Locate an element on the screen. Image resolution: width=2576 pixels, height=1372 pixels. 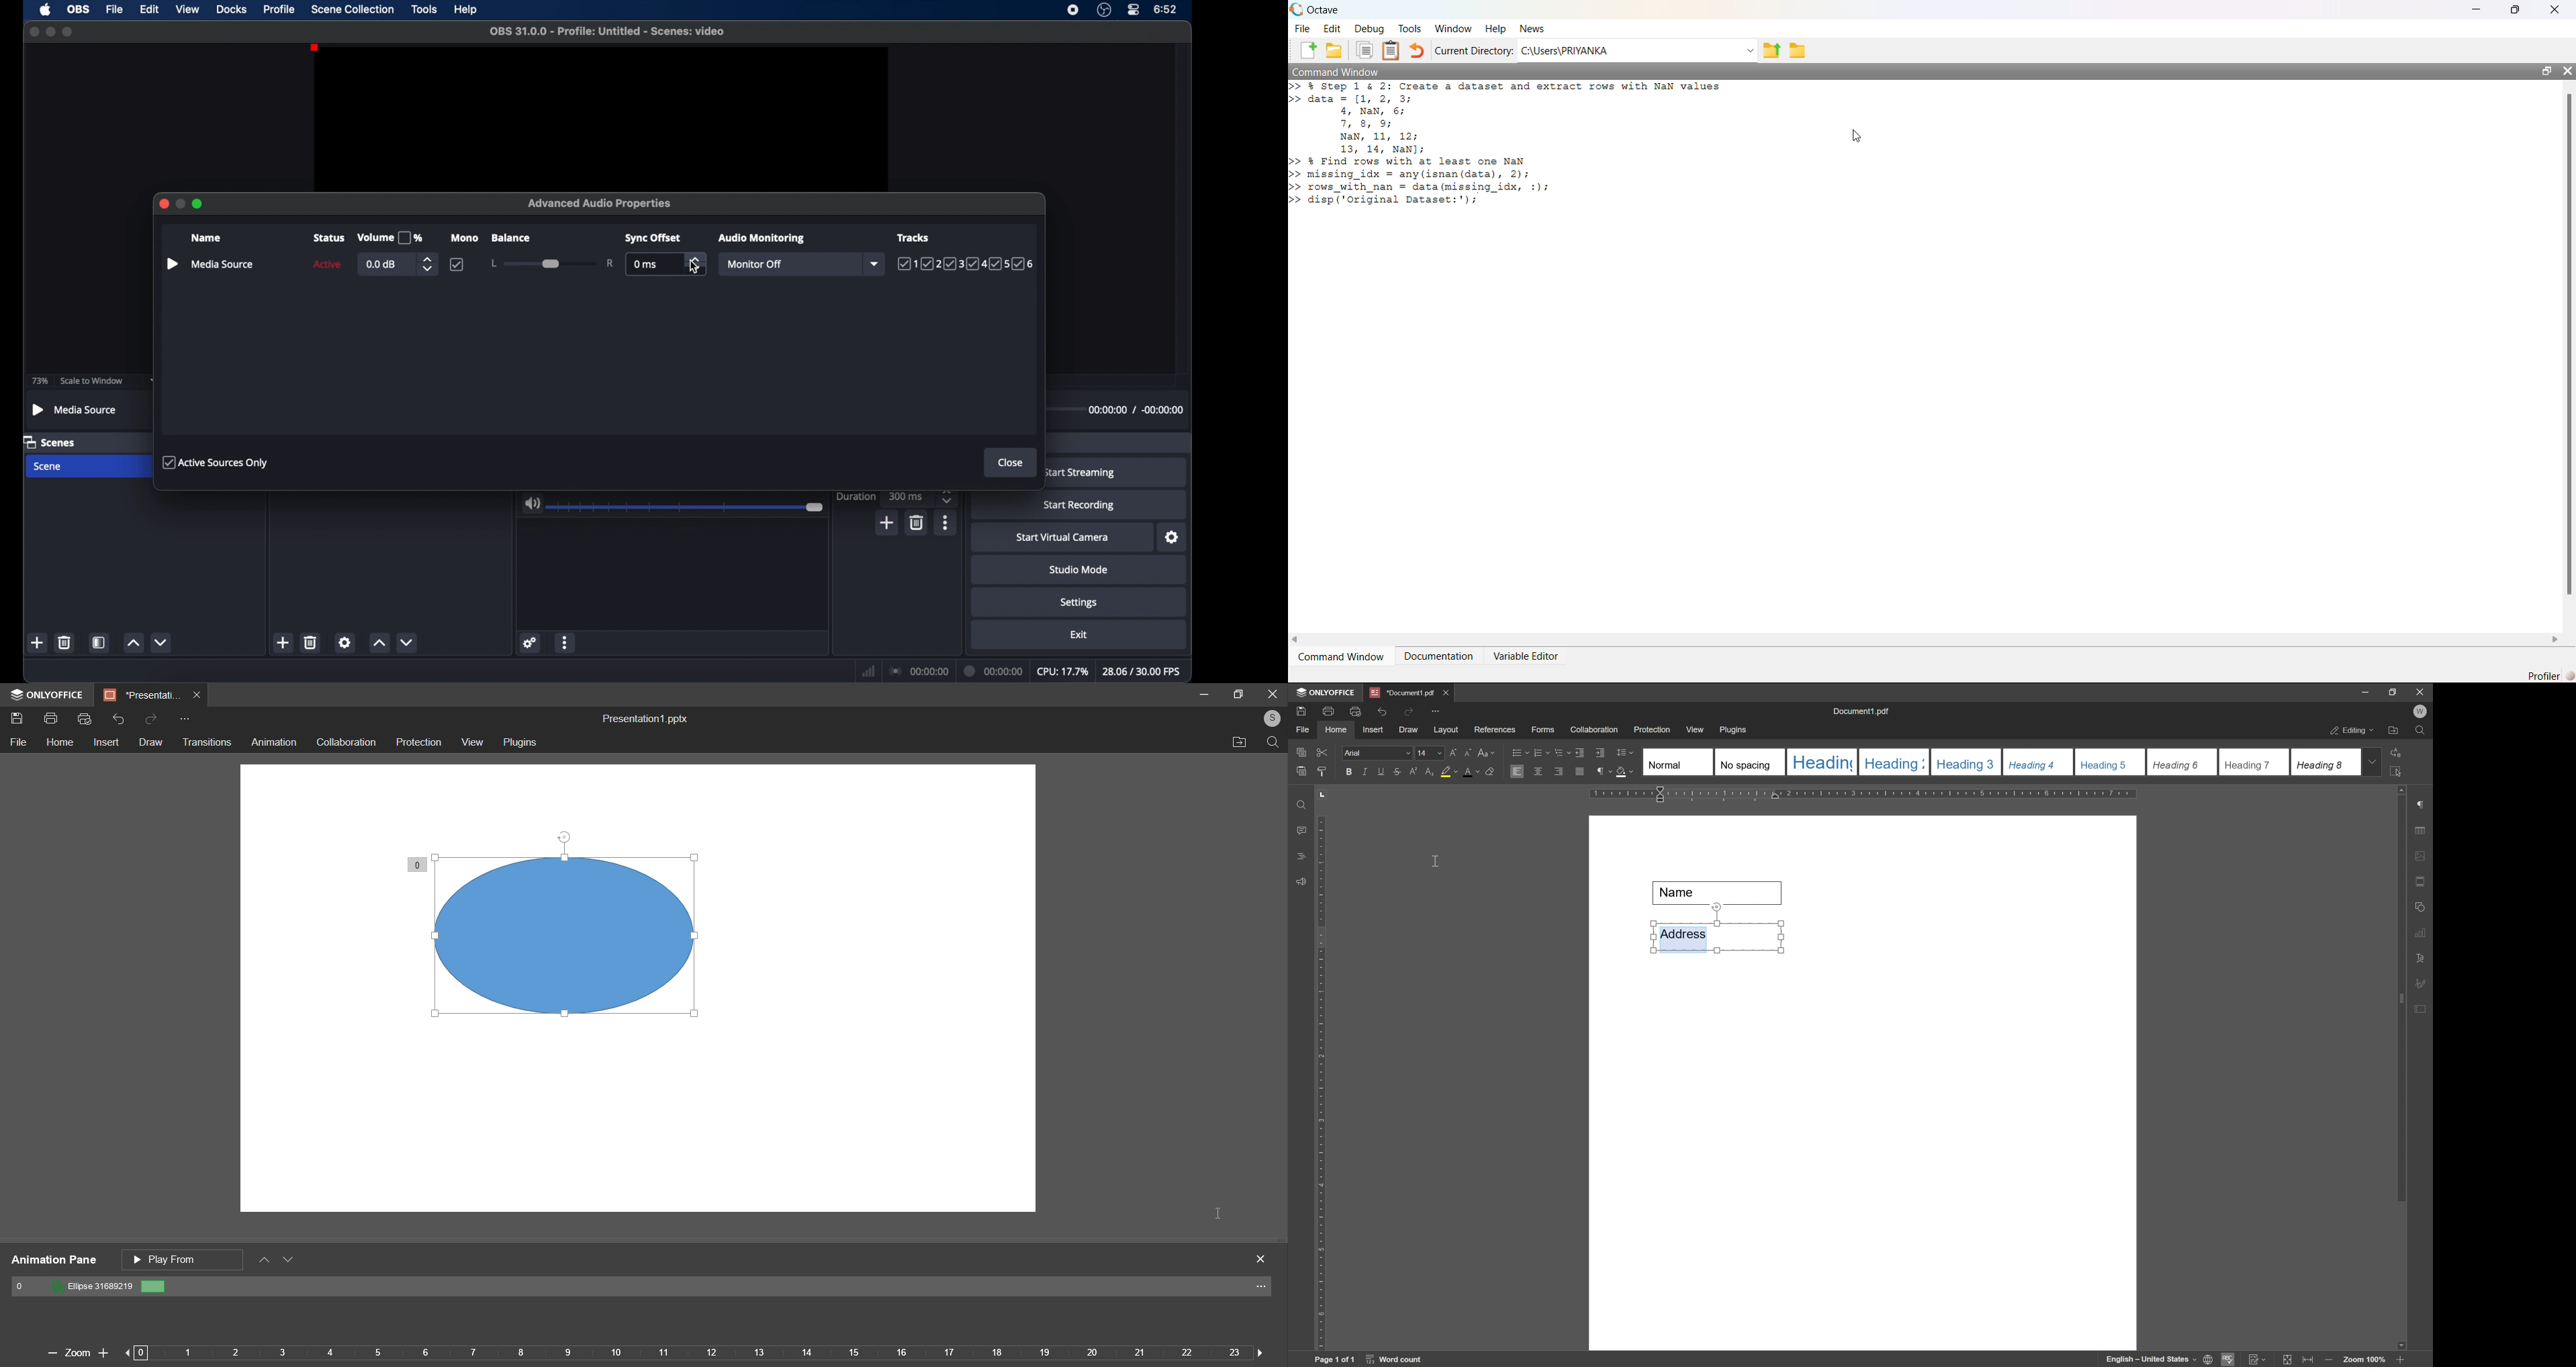
zoom out is located at coordinates (2331, 1361).